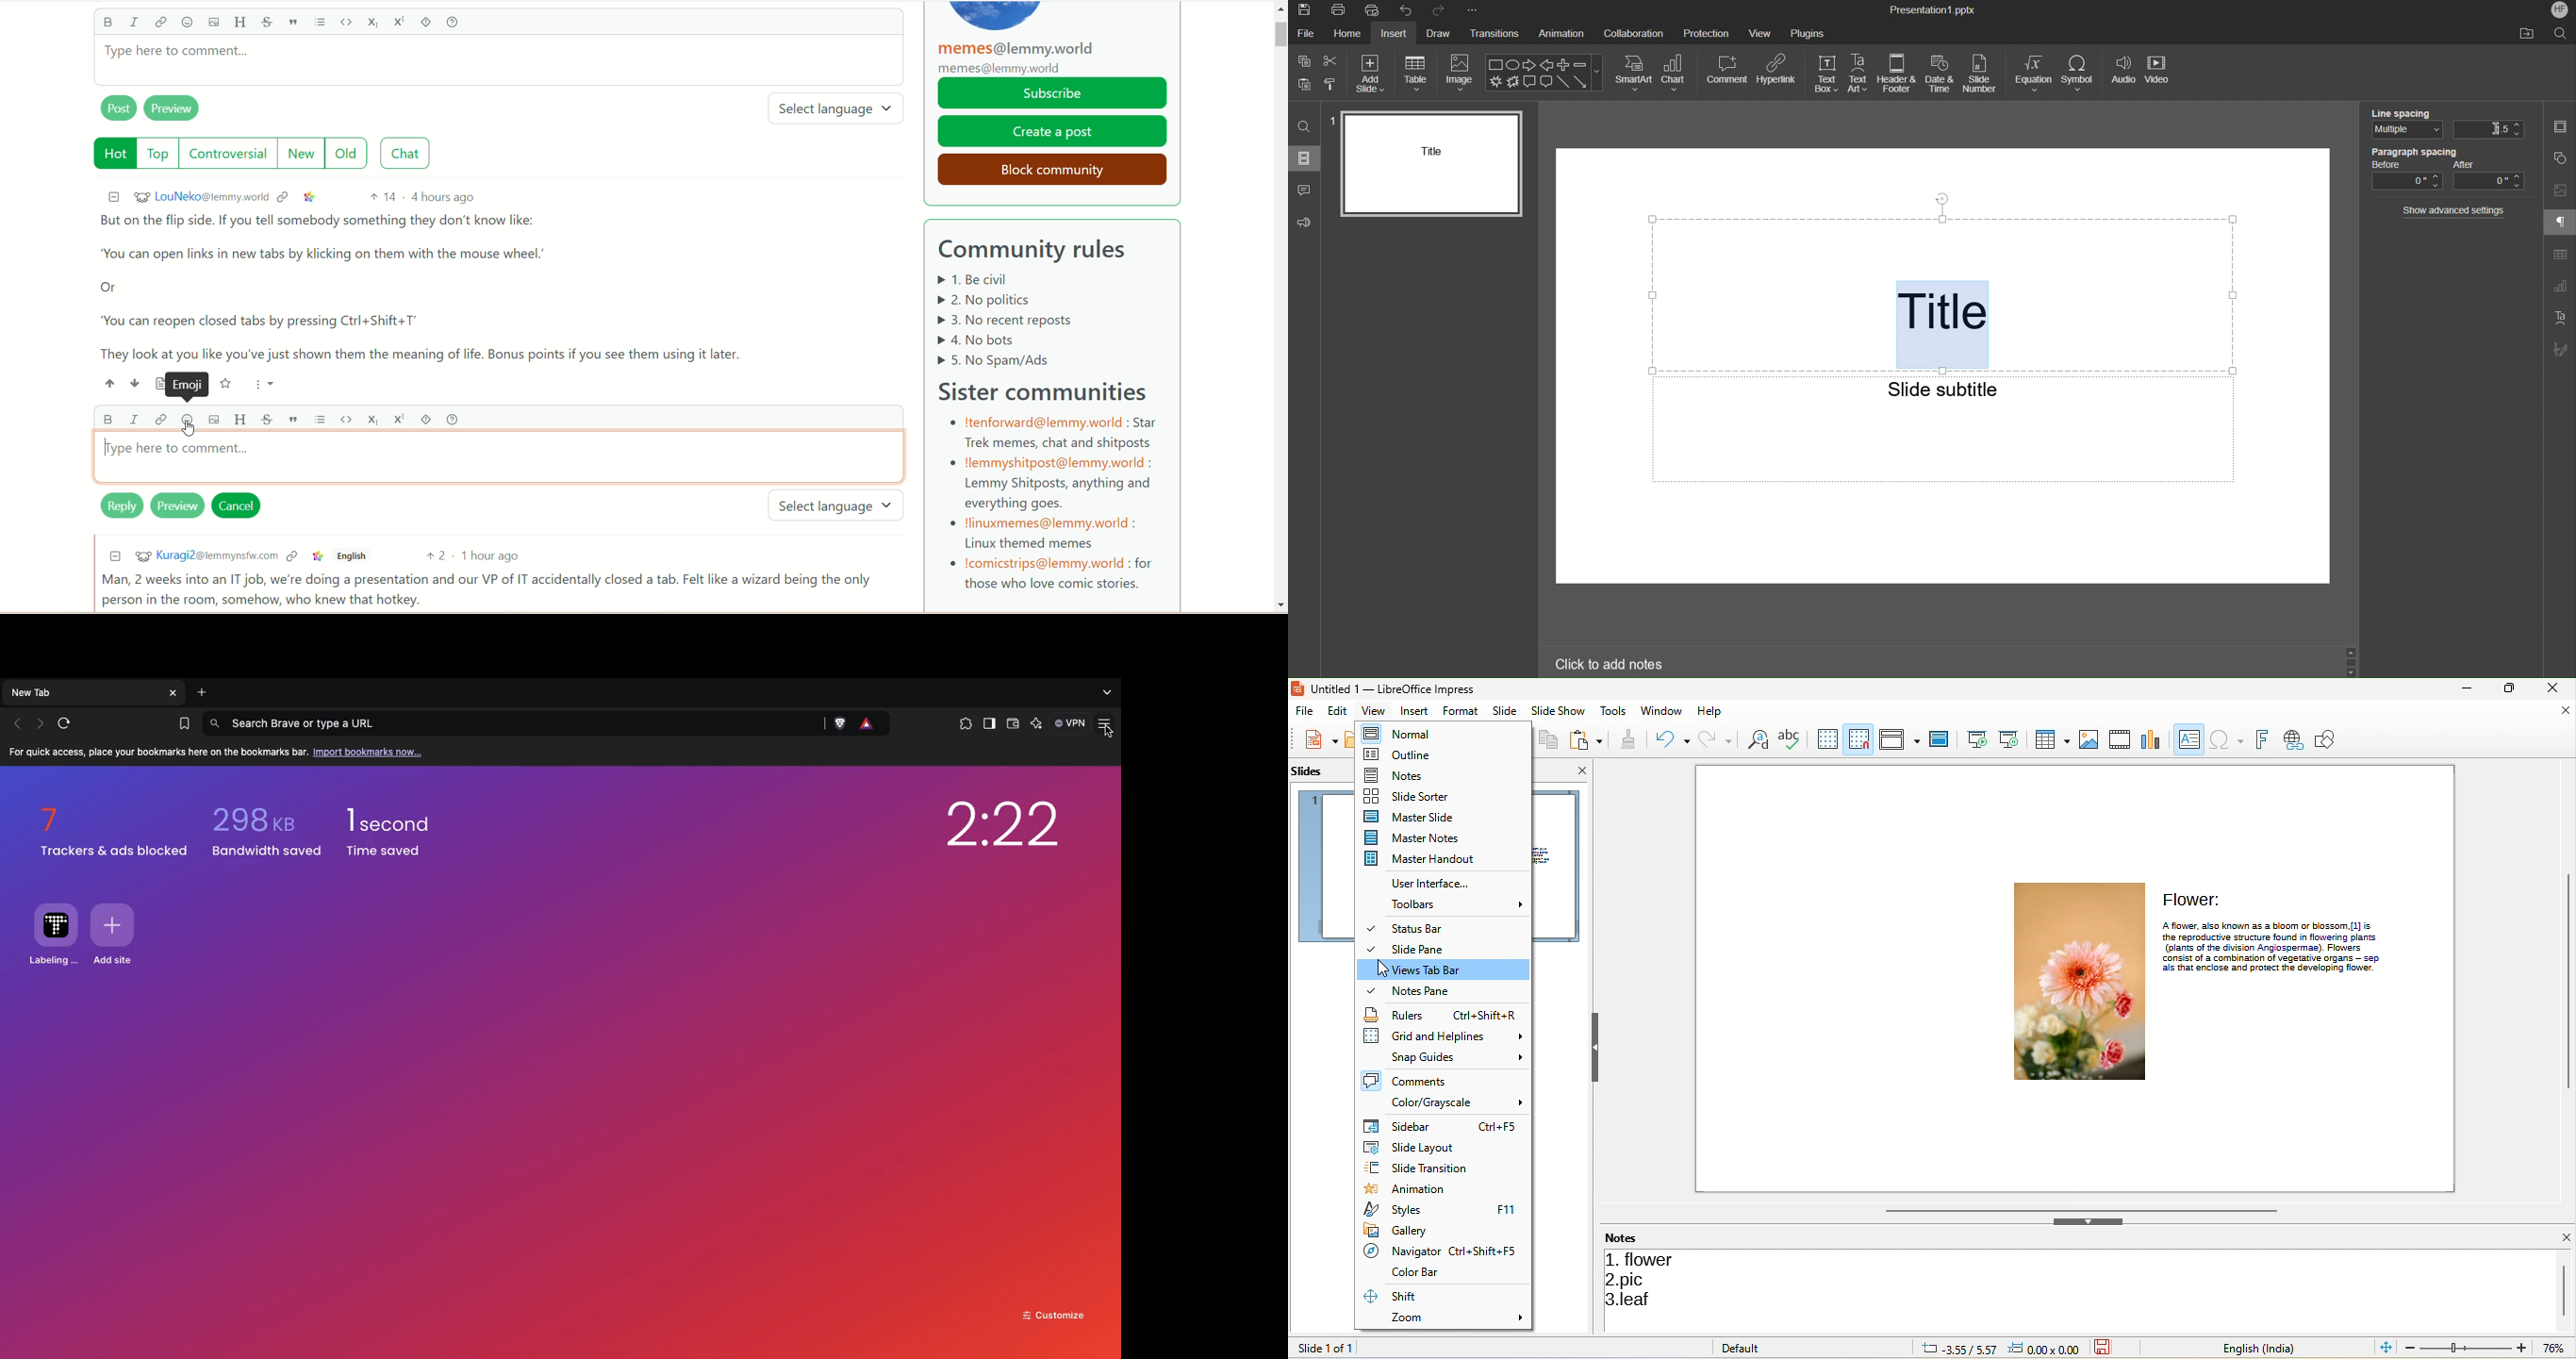 This screenshot has width=2576, height=1372. Describe the element at coordinates (2403, 111) in the screenshot. I see `Line Spacing ` at that location.